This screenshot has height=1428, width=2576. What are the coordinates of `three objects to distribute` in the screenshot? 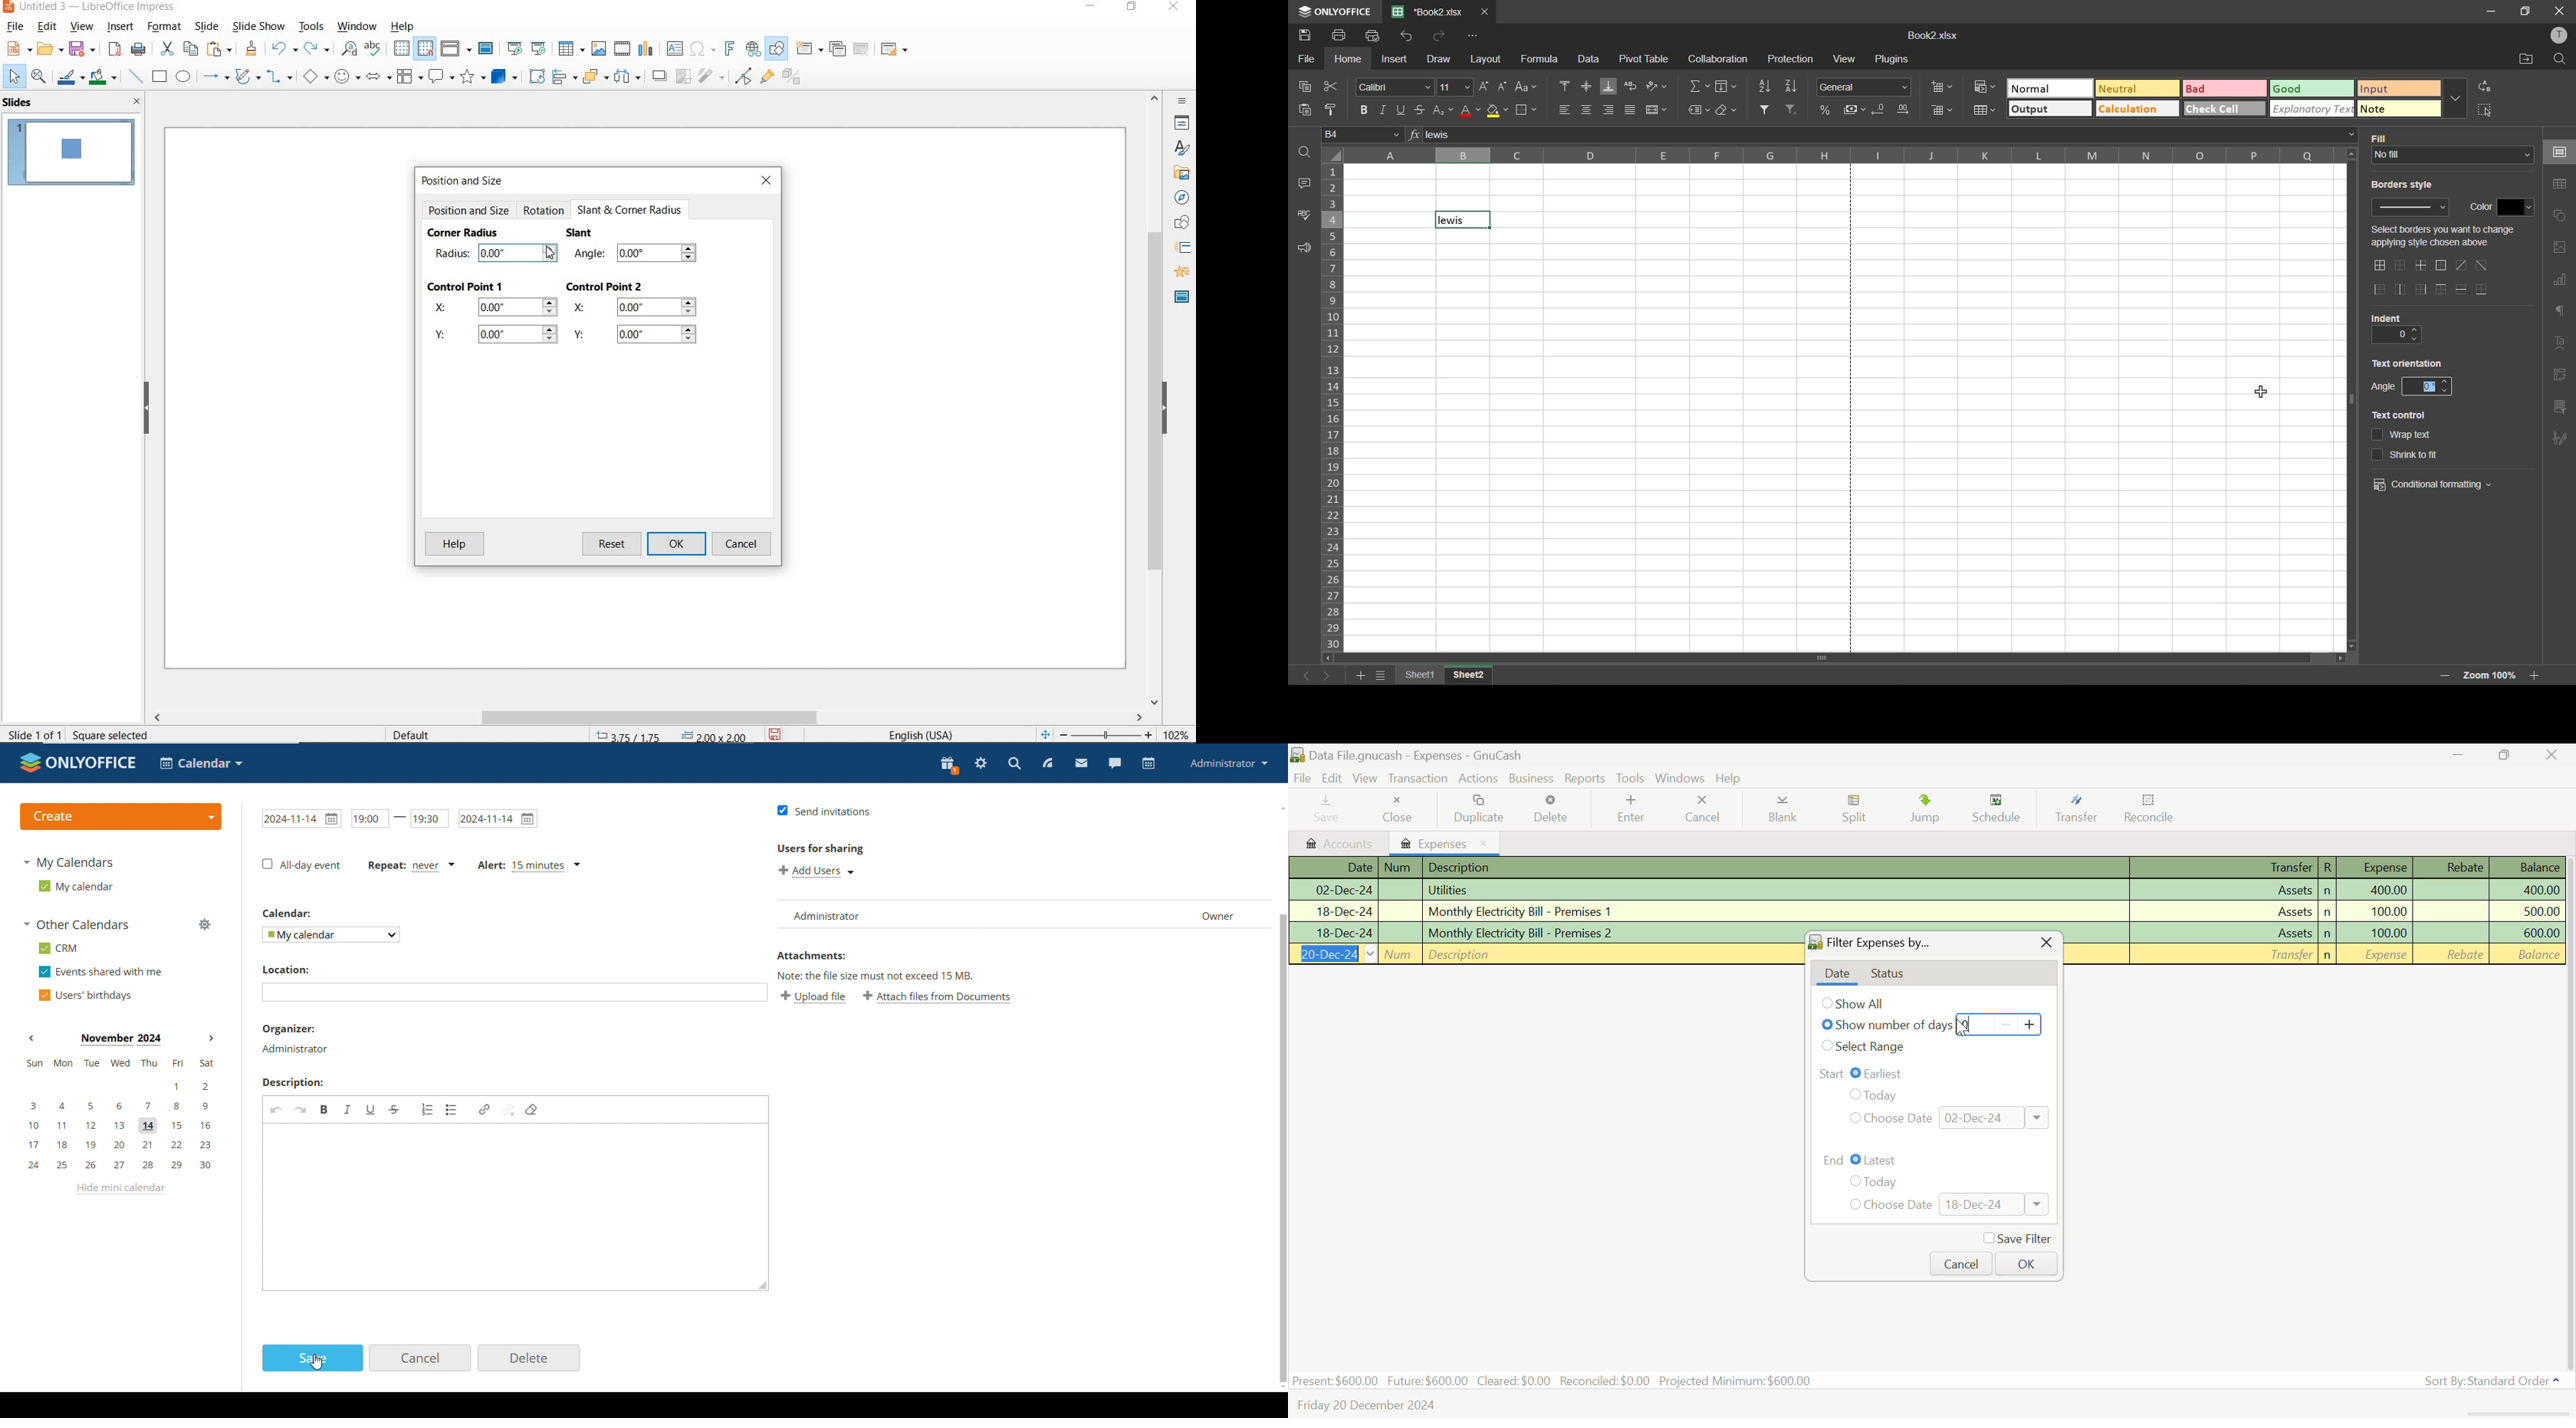 It's located at (631, 76).